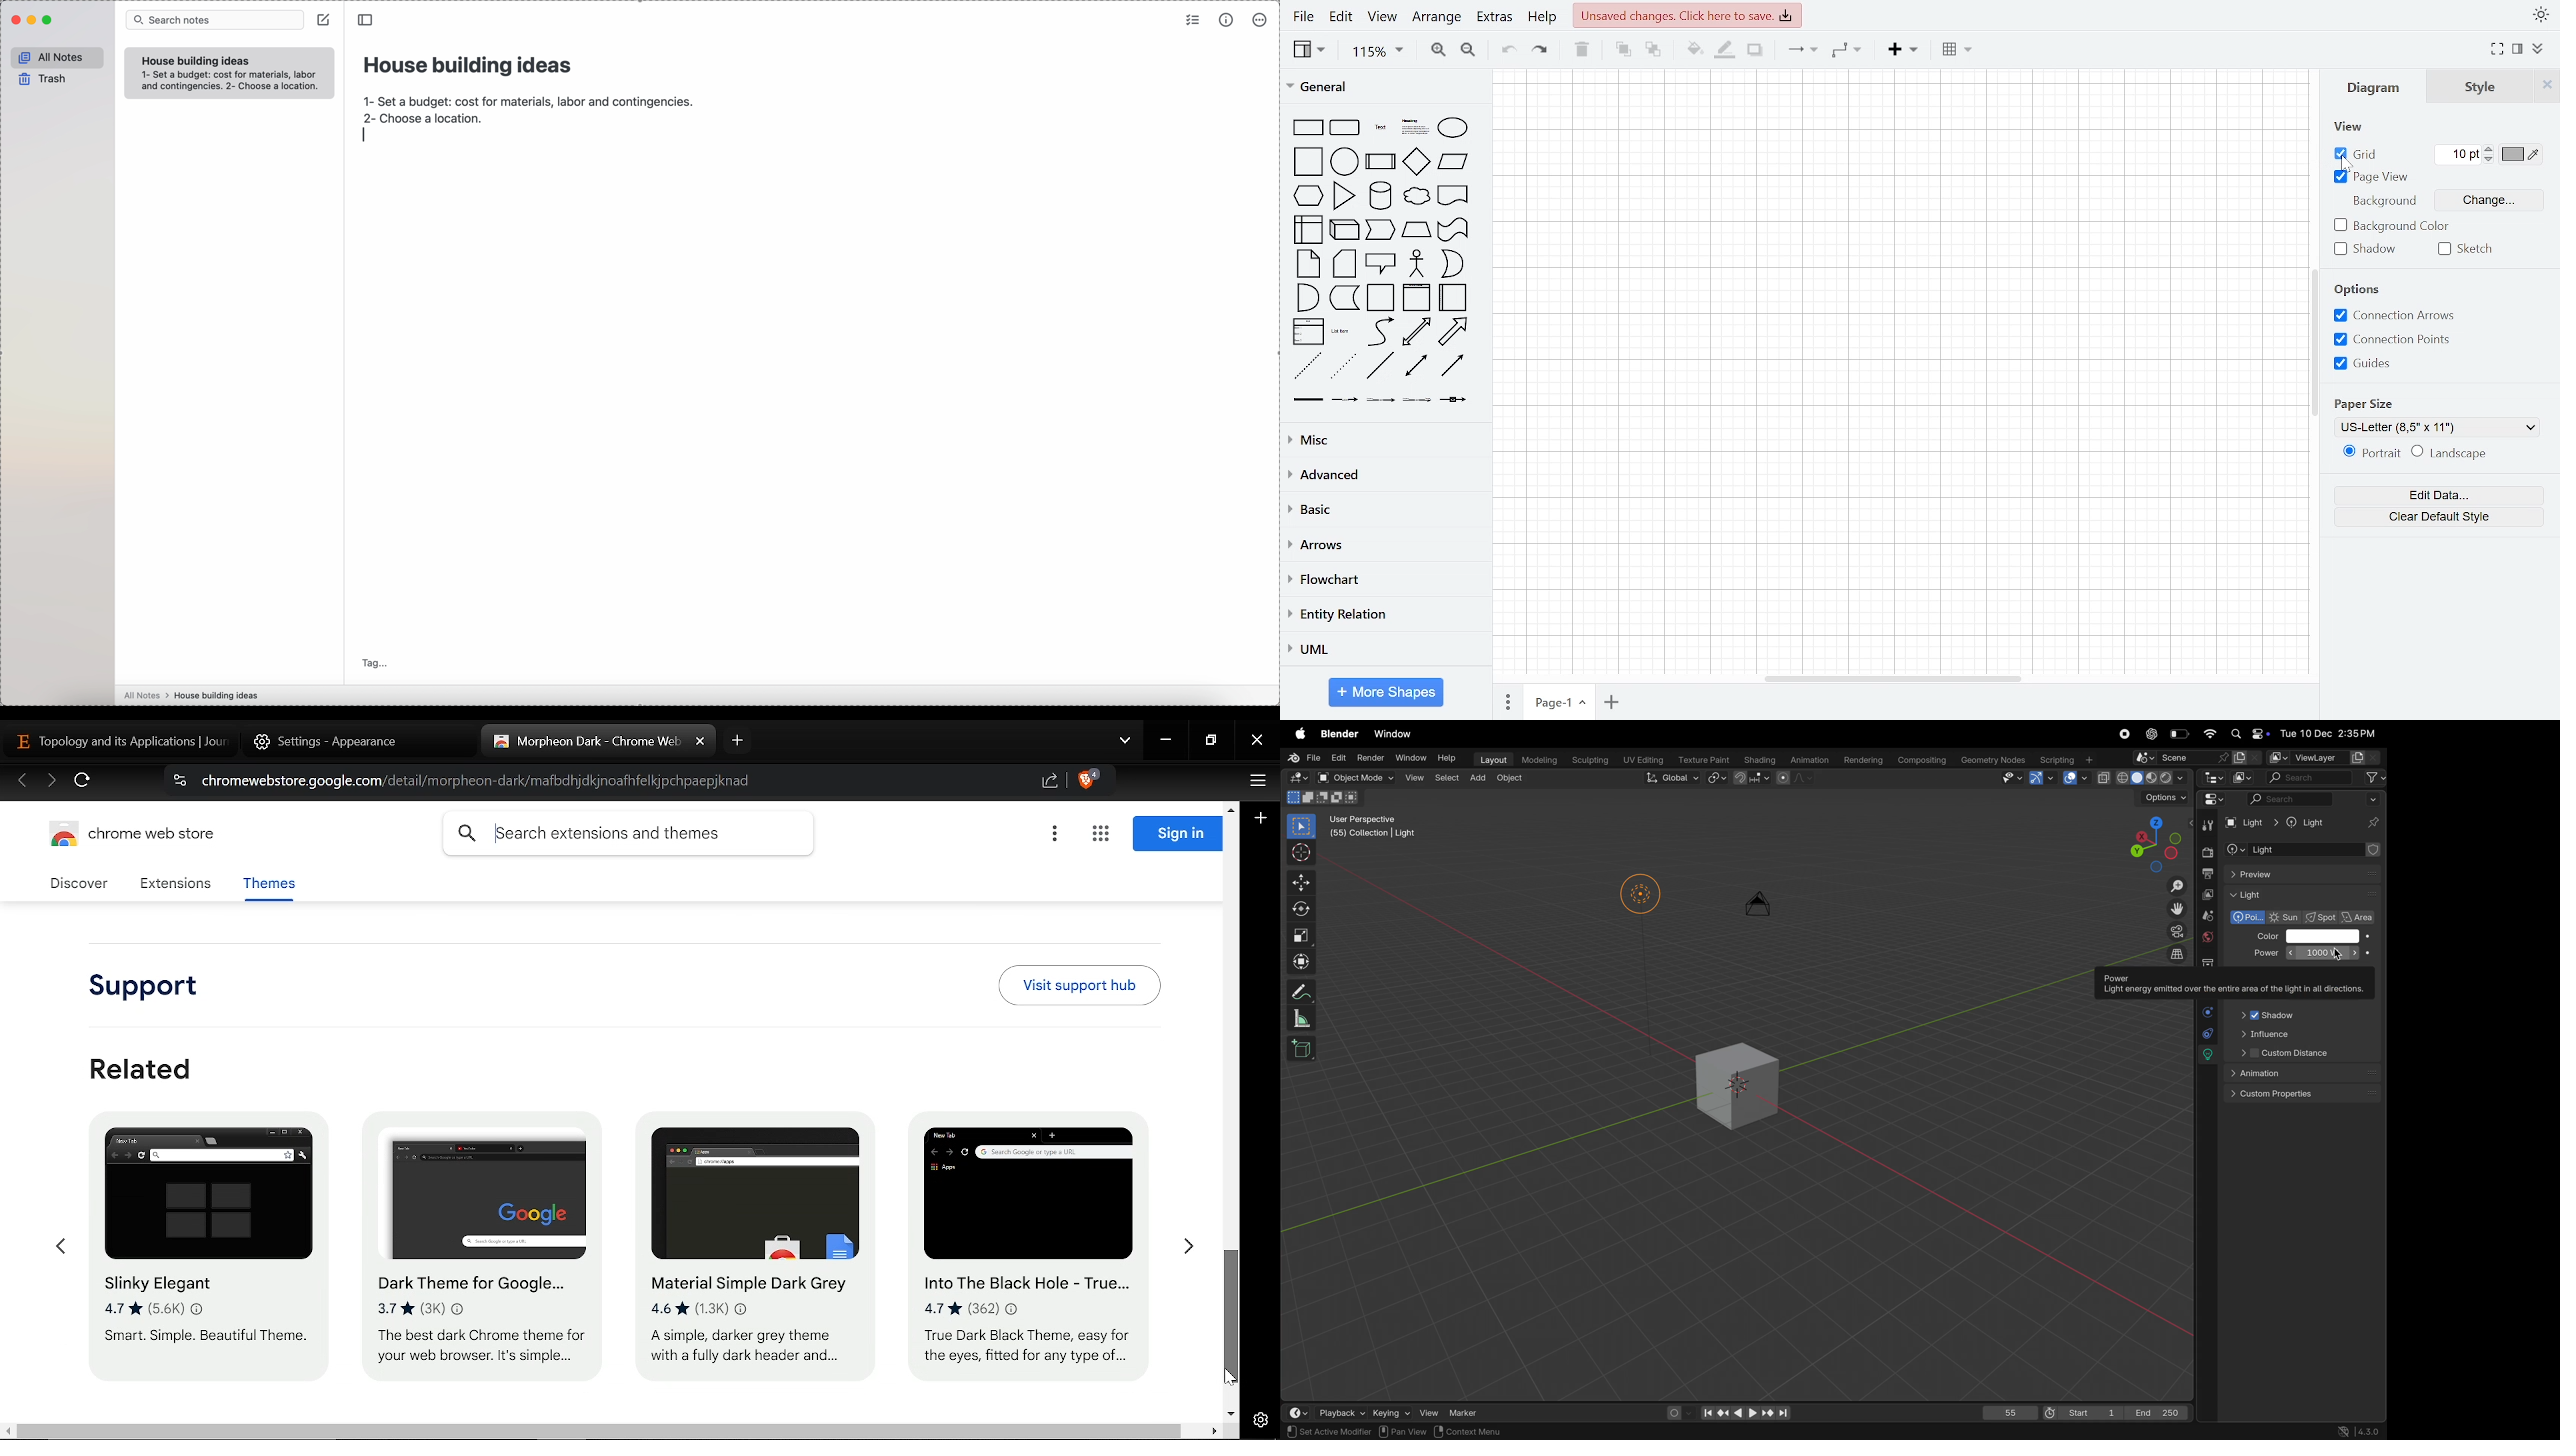 The height and width of the screenshot is (1456, 2576). What do you see at coordinates (1451, 229) in the screenshot?
I see `tape` at bounding box center [1451, 229].